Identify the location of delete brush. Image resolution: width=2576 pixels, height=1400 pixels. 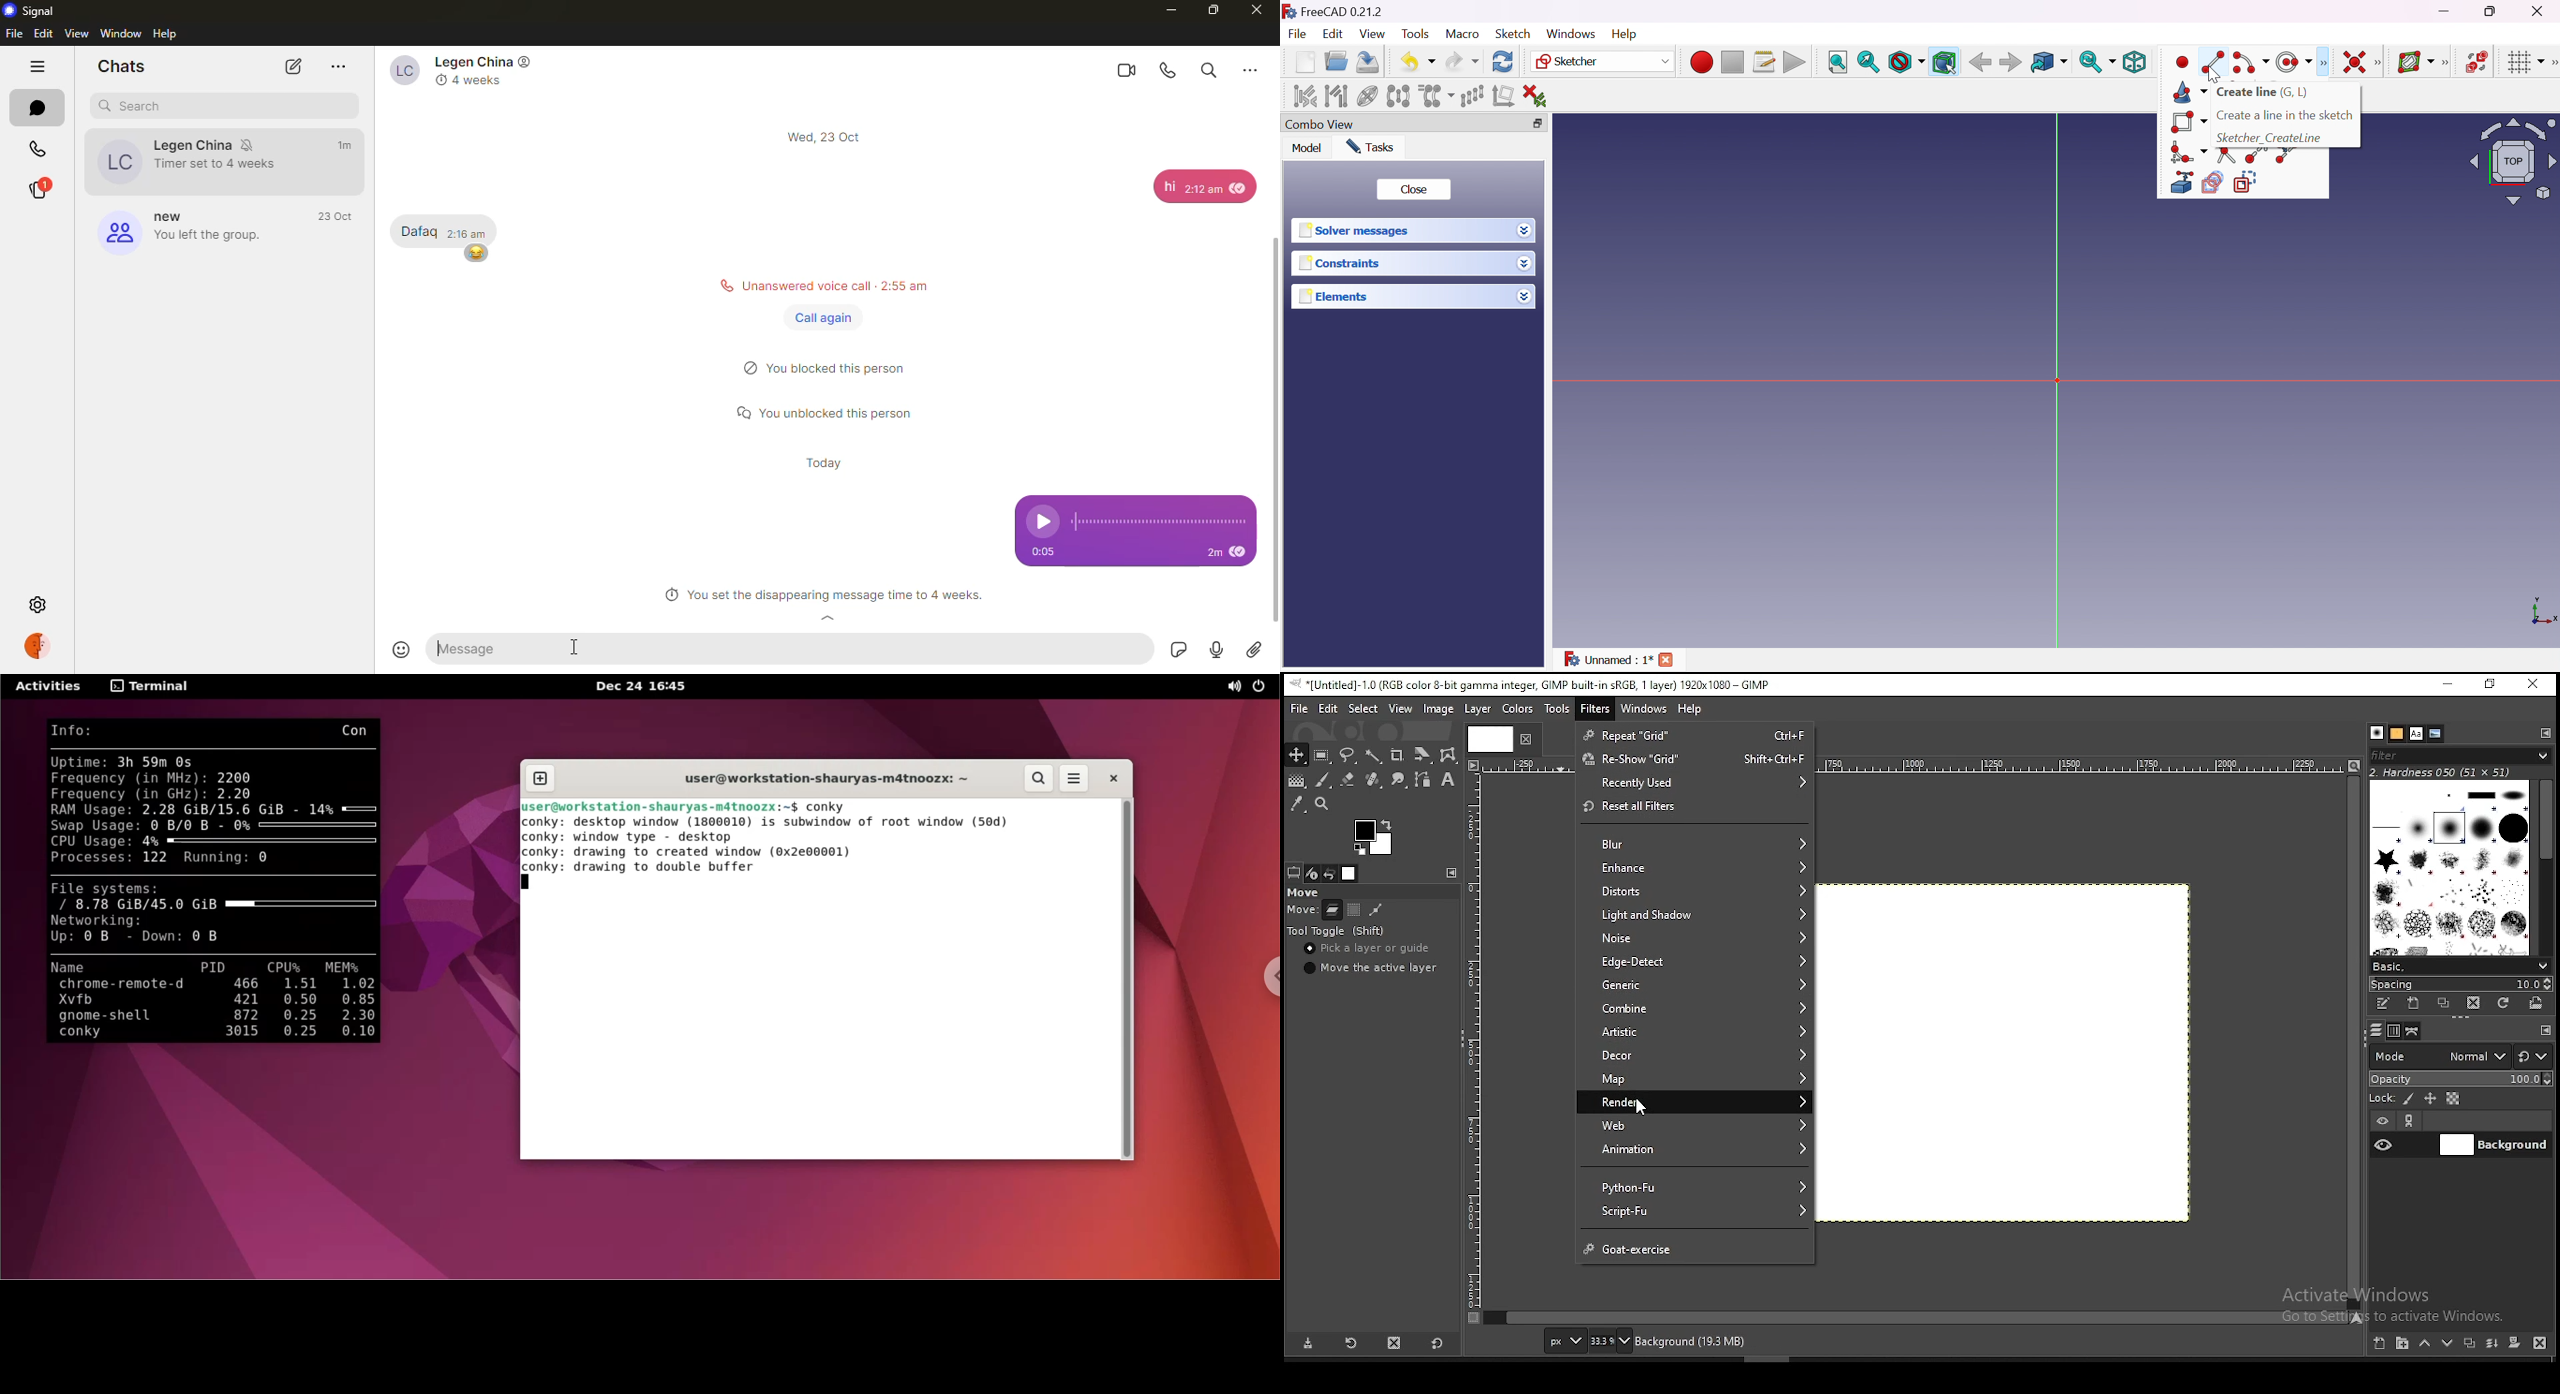
(2474, 1004).